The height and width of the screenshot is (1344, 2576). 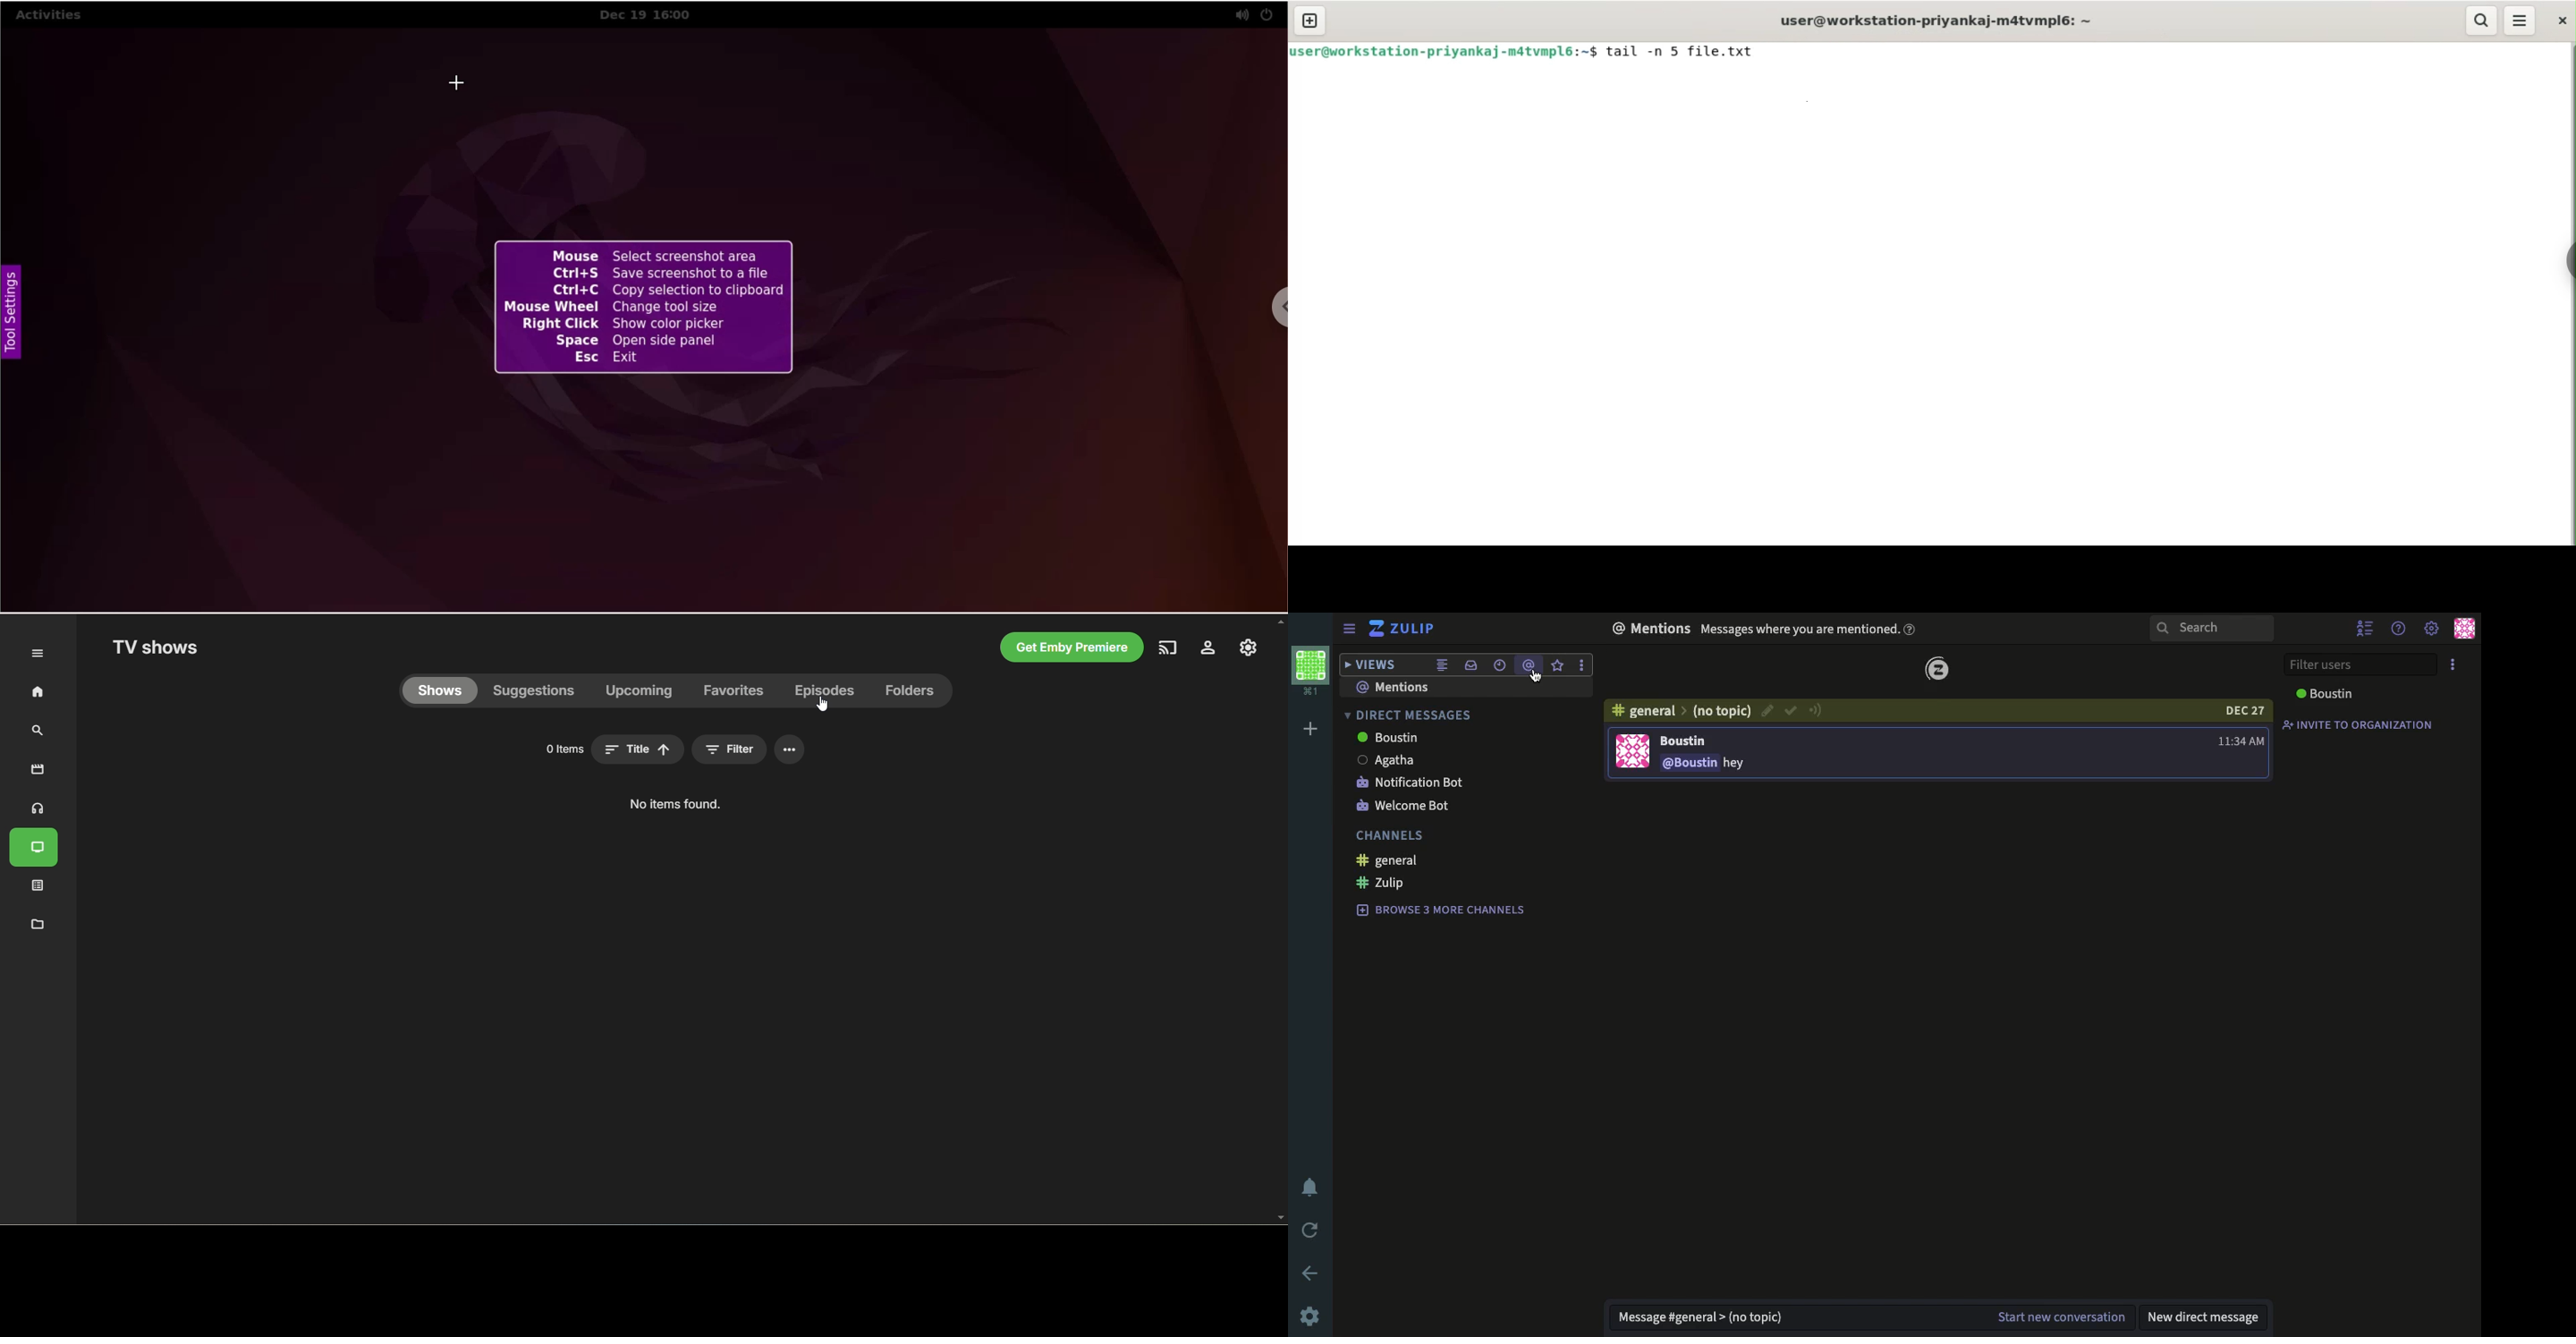 I want to click on favorites, so click(x=736, y=690).